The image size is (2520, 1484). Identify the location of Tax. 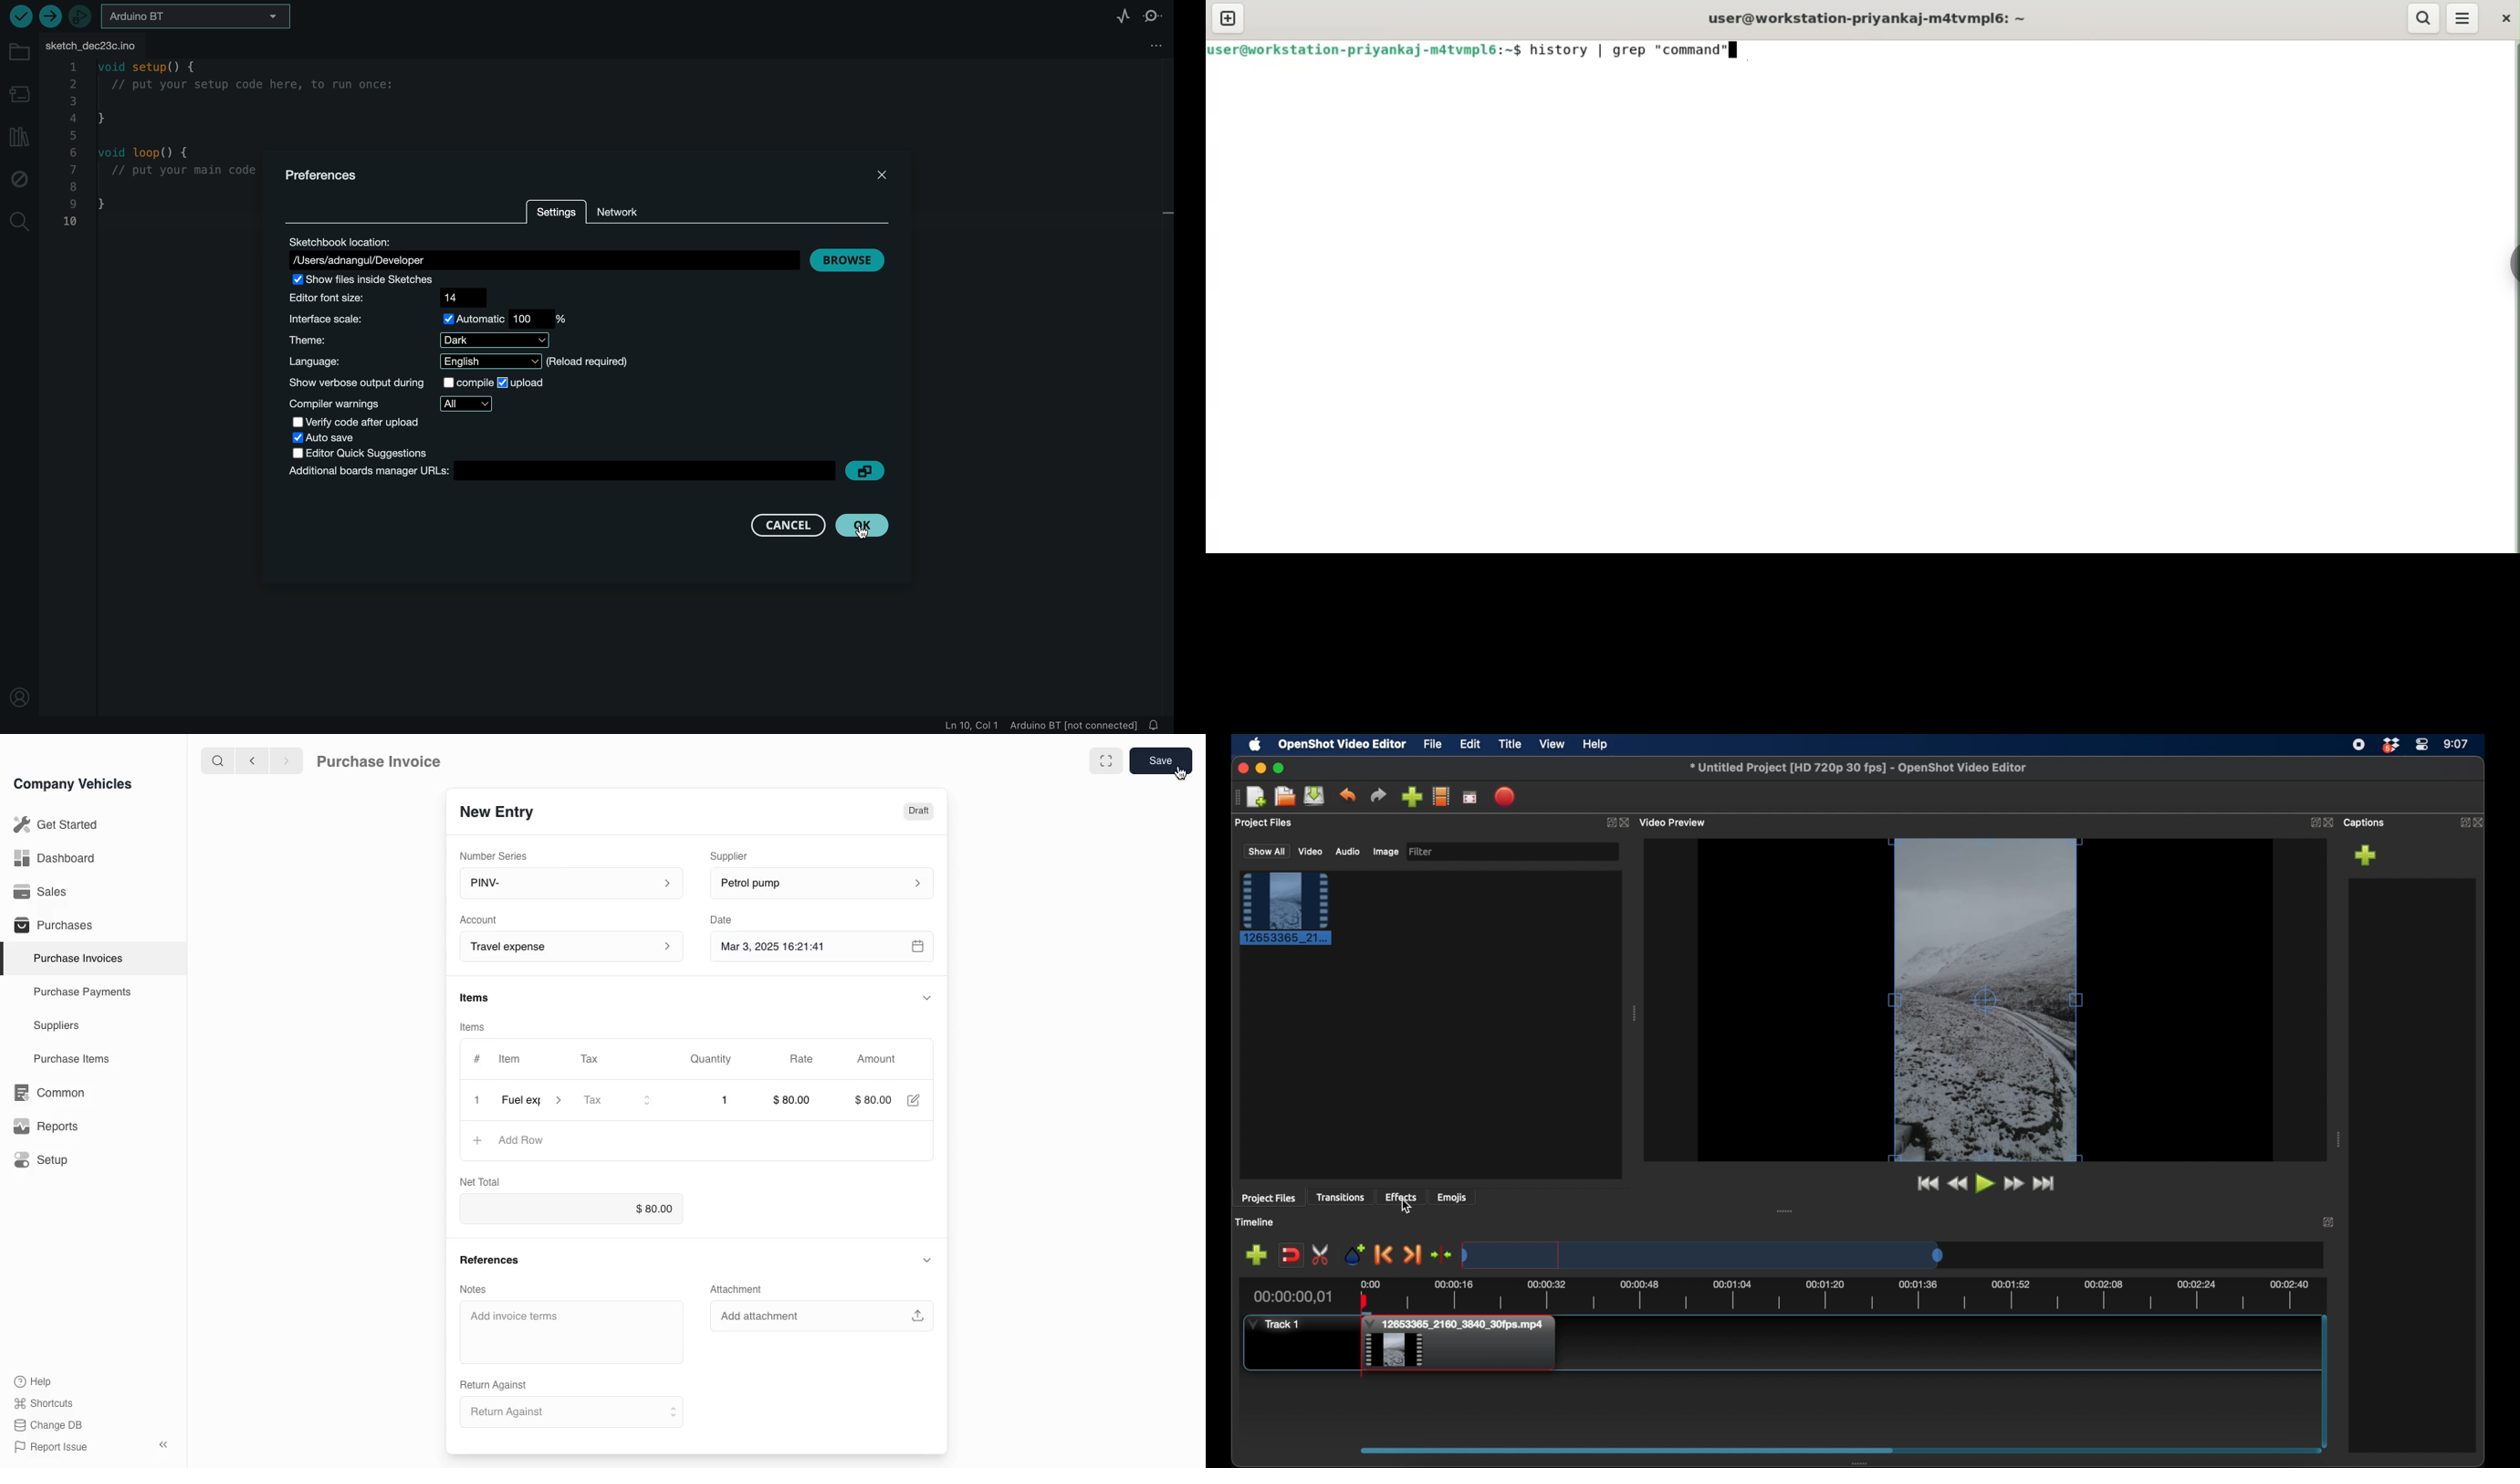
(597, 1060).